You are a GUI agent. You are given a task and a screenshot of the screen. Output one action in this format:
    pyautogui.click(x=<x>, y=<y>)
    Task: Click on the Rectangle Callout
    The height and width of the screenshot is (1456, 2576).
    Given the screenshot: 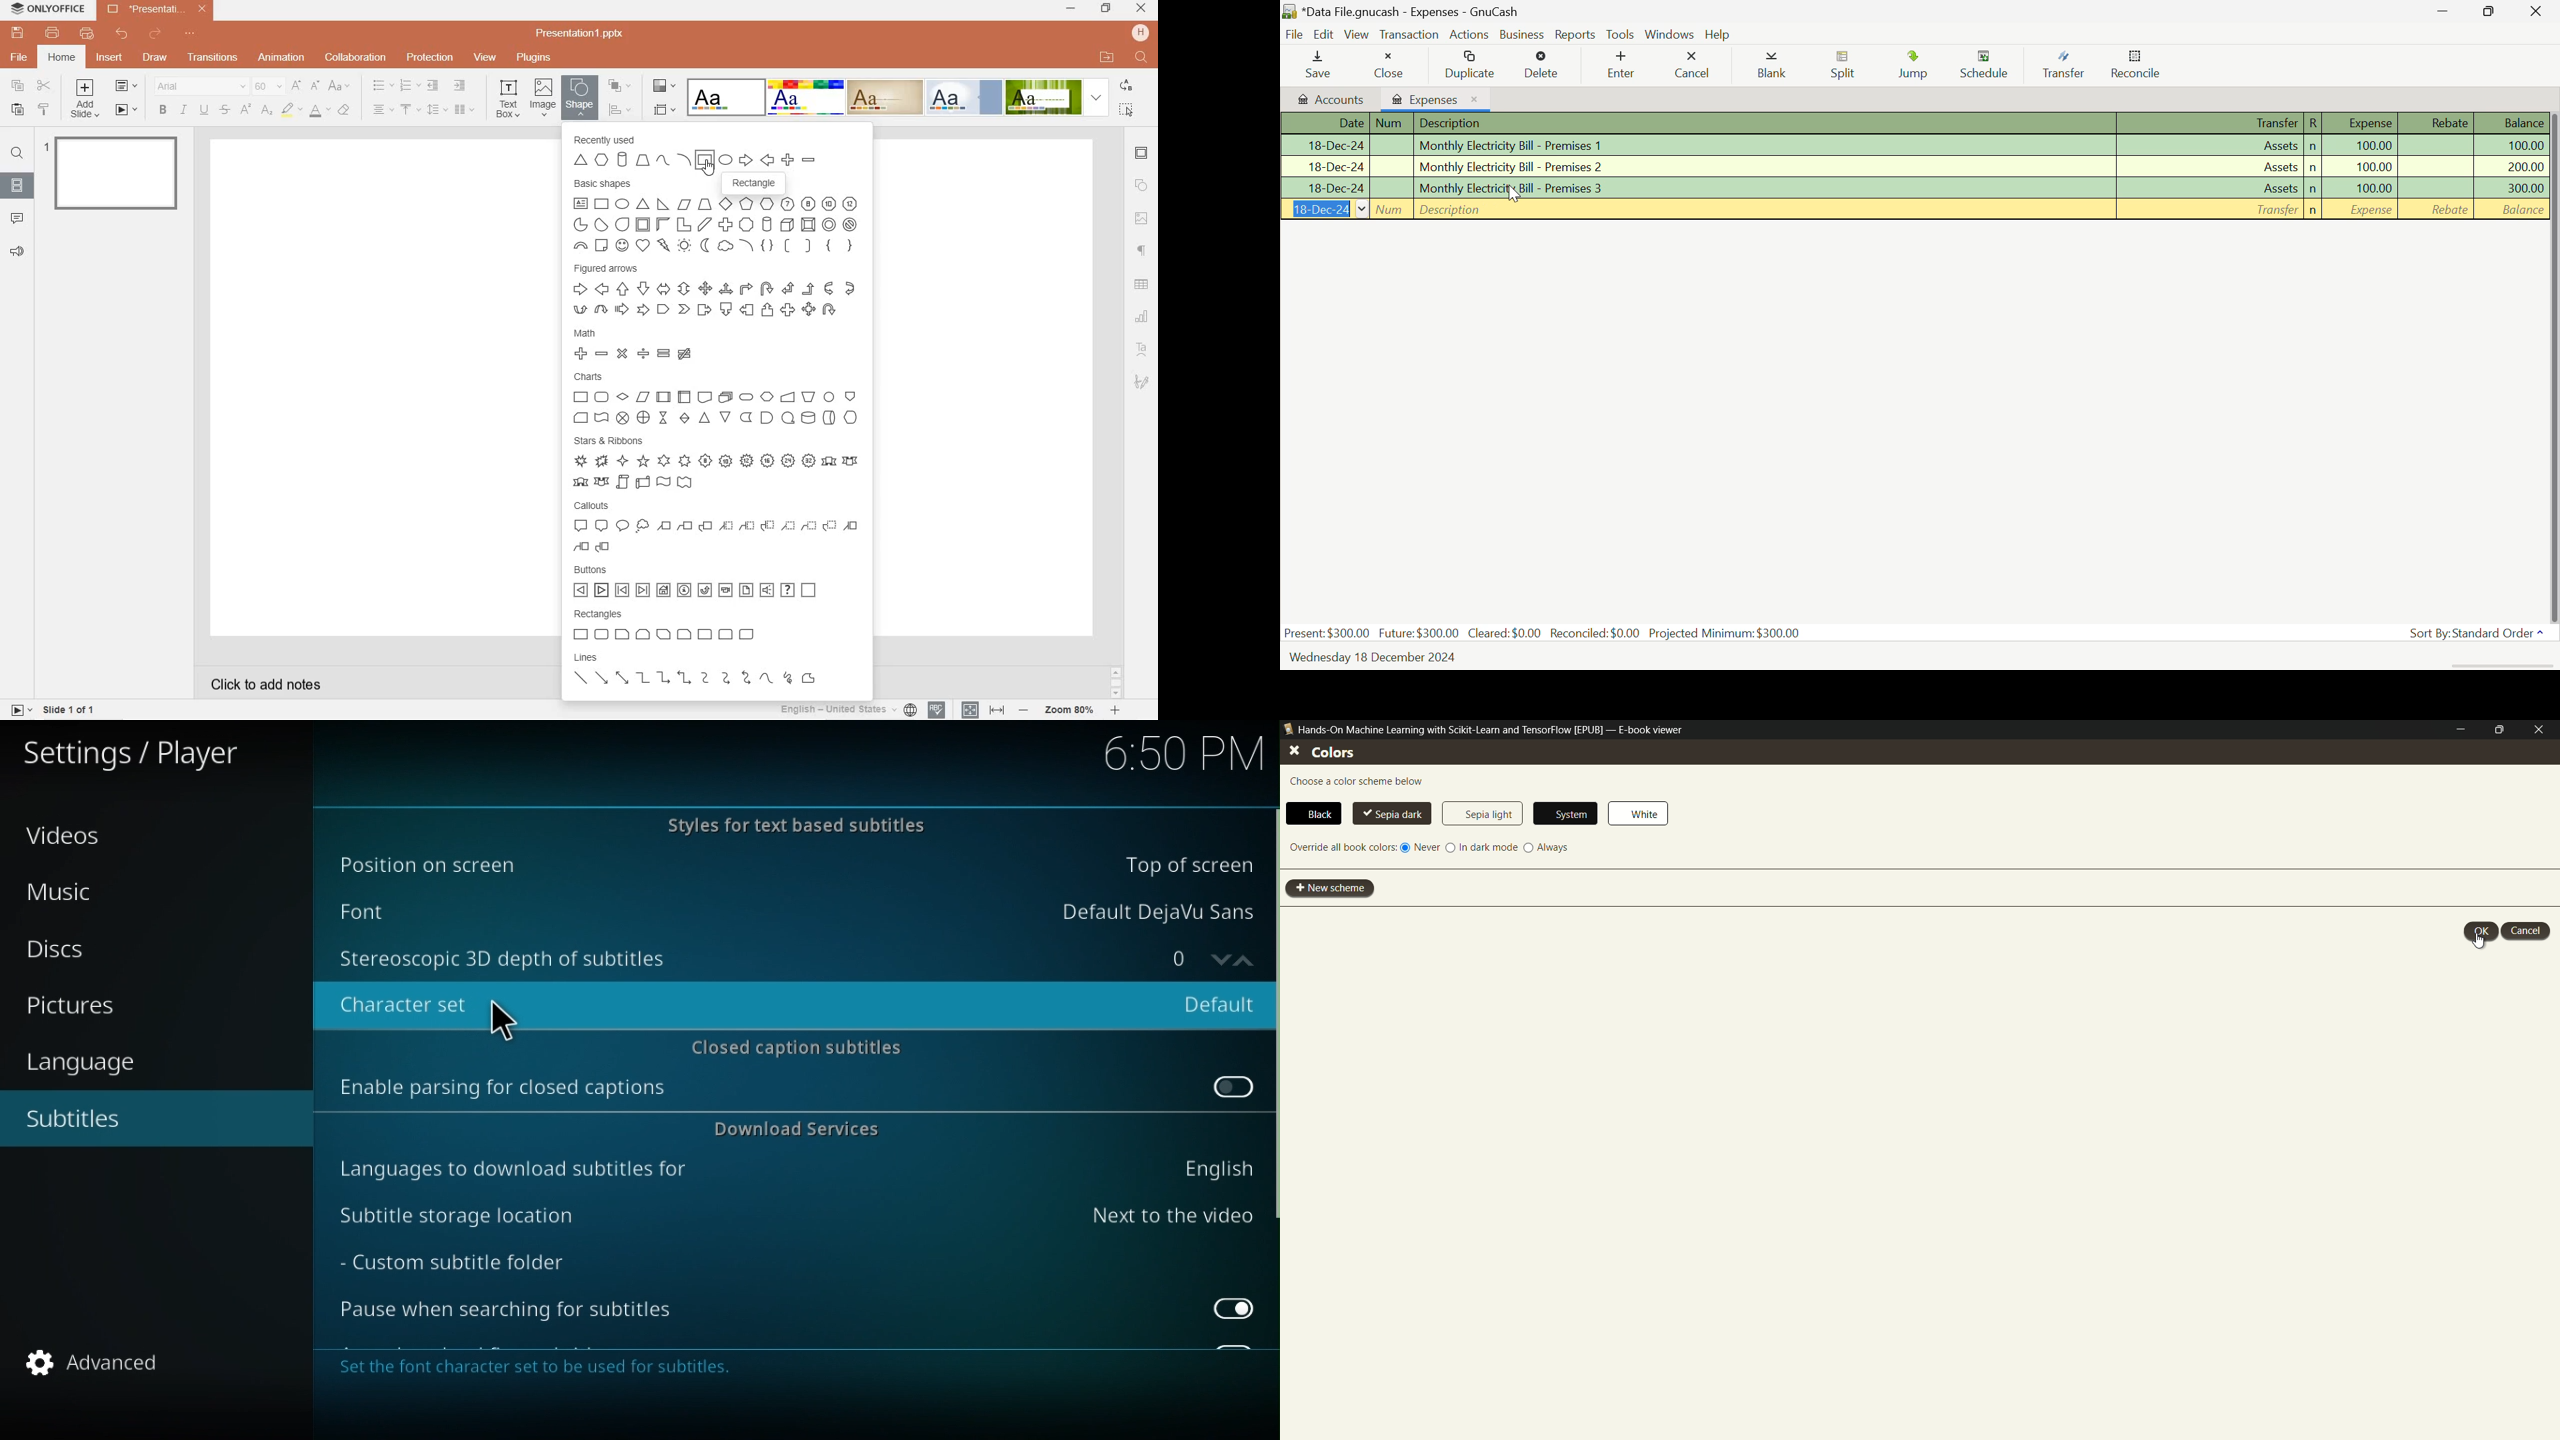 What is the action you would take?
    pyautogui.click(x=581, y=525)
    